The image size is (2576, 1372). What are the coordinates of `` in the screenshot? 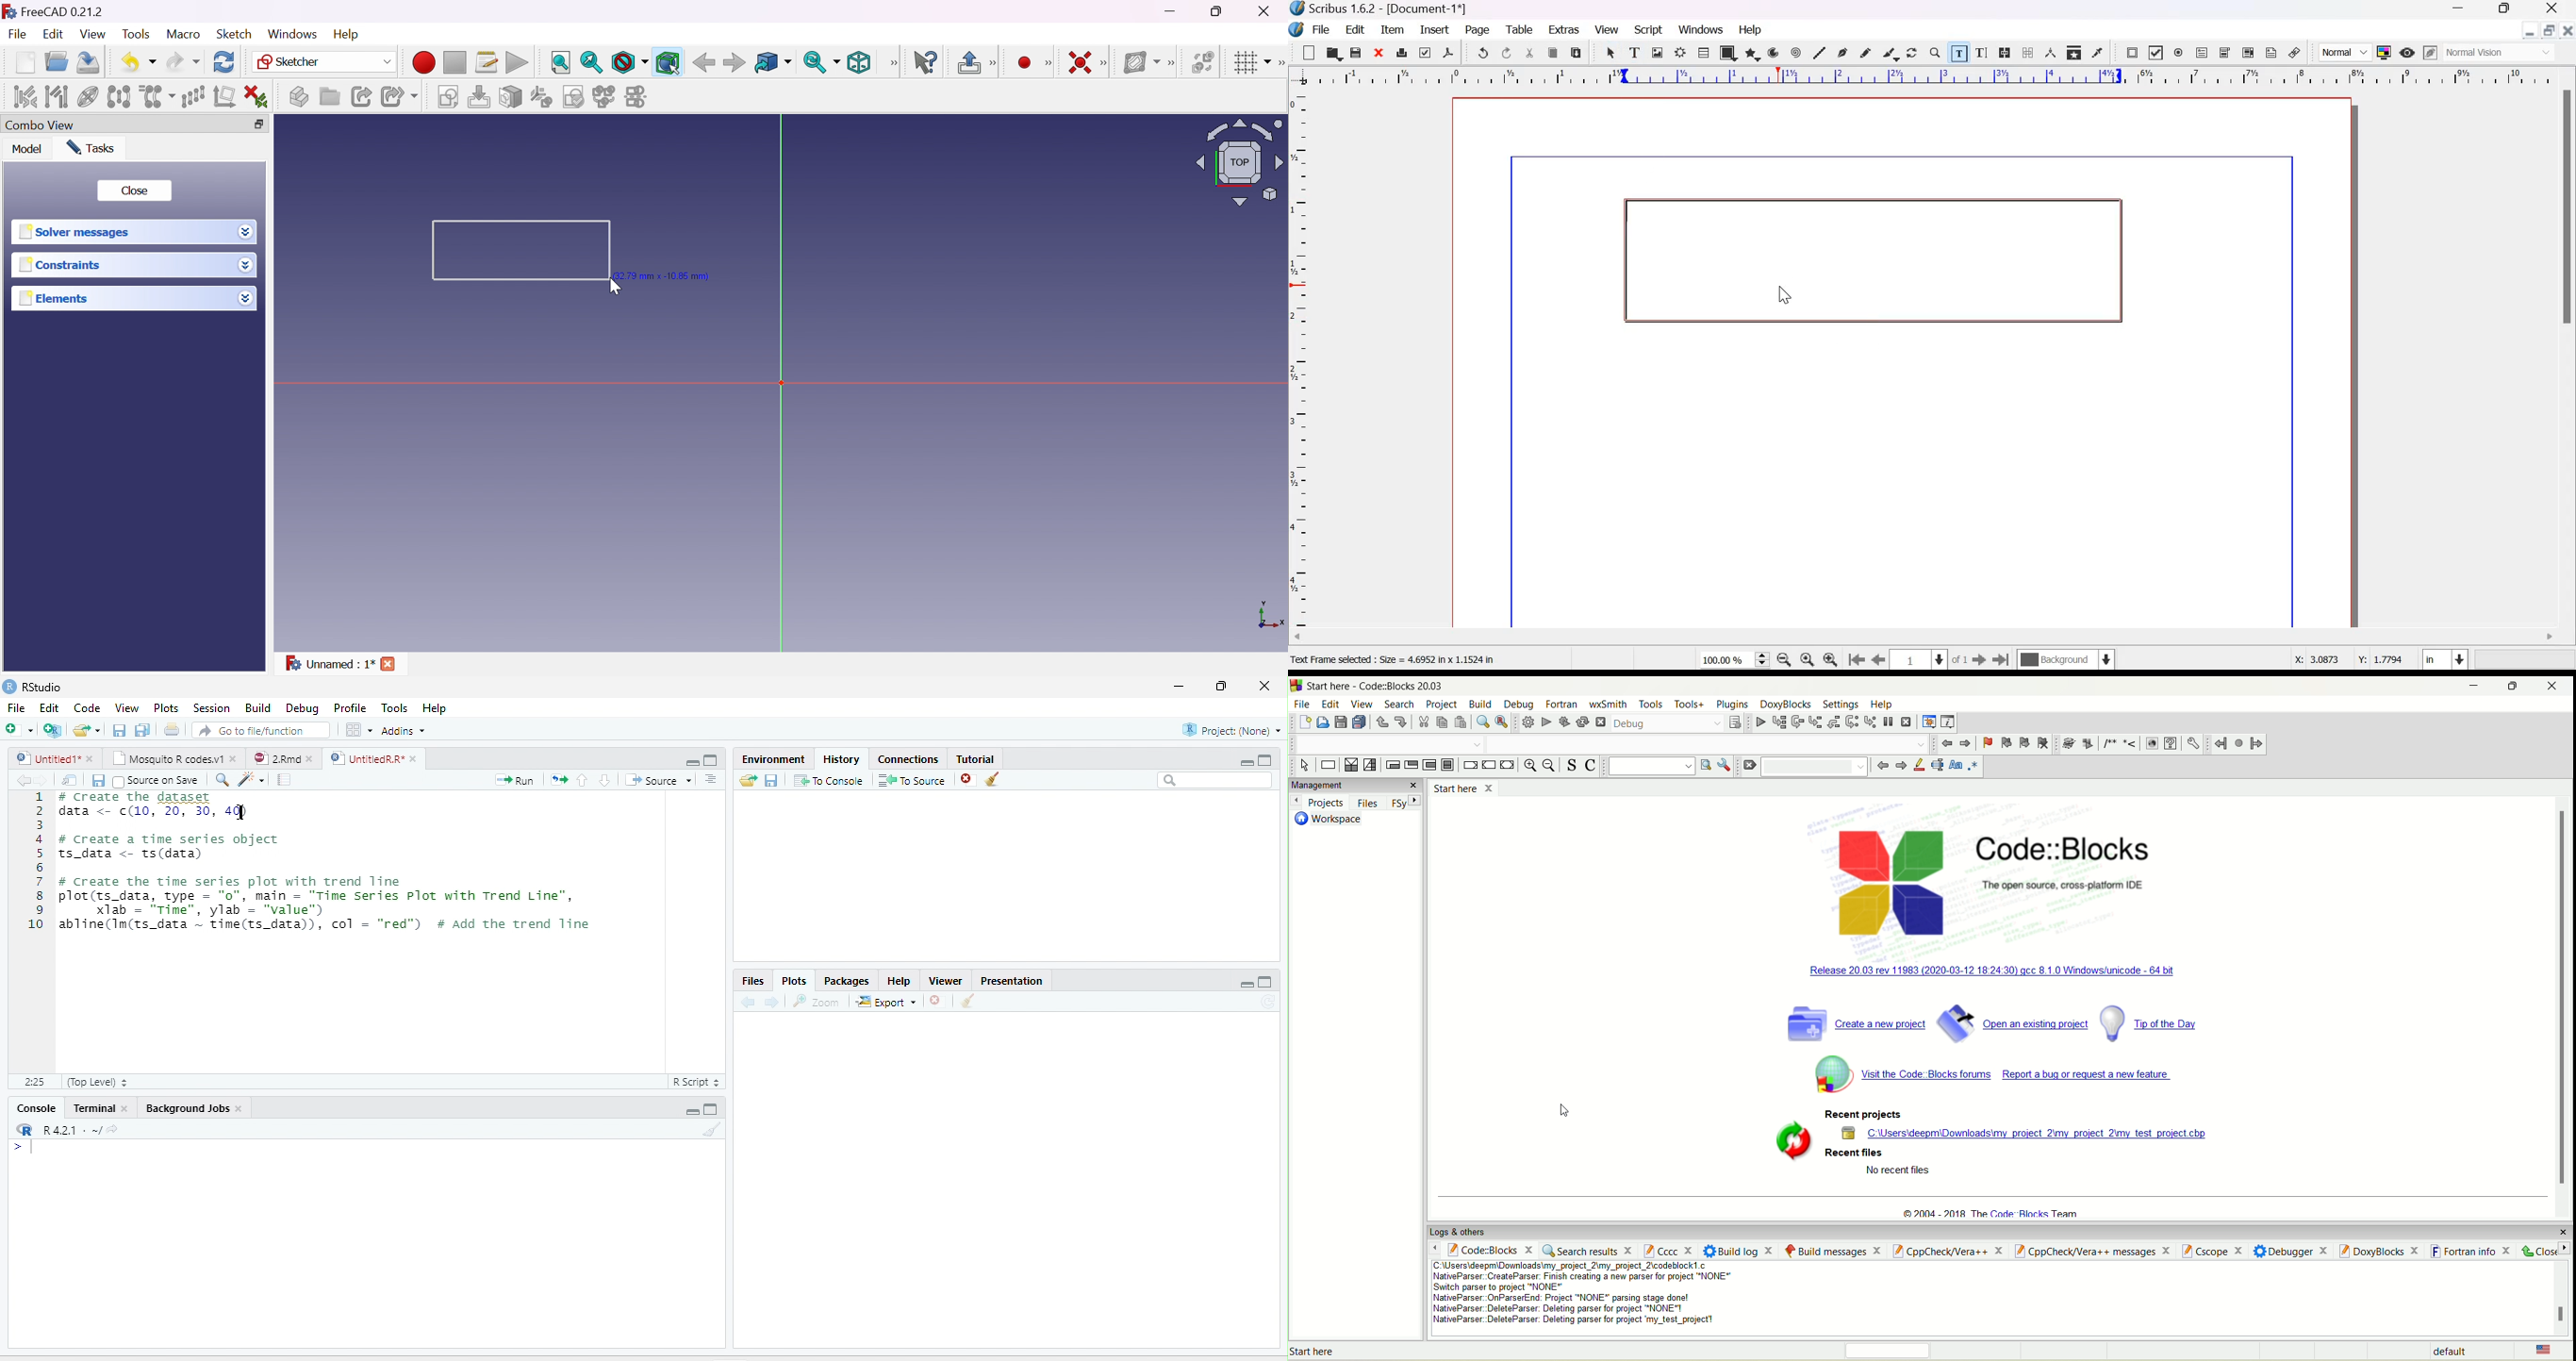 It's located at (1935, 52).